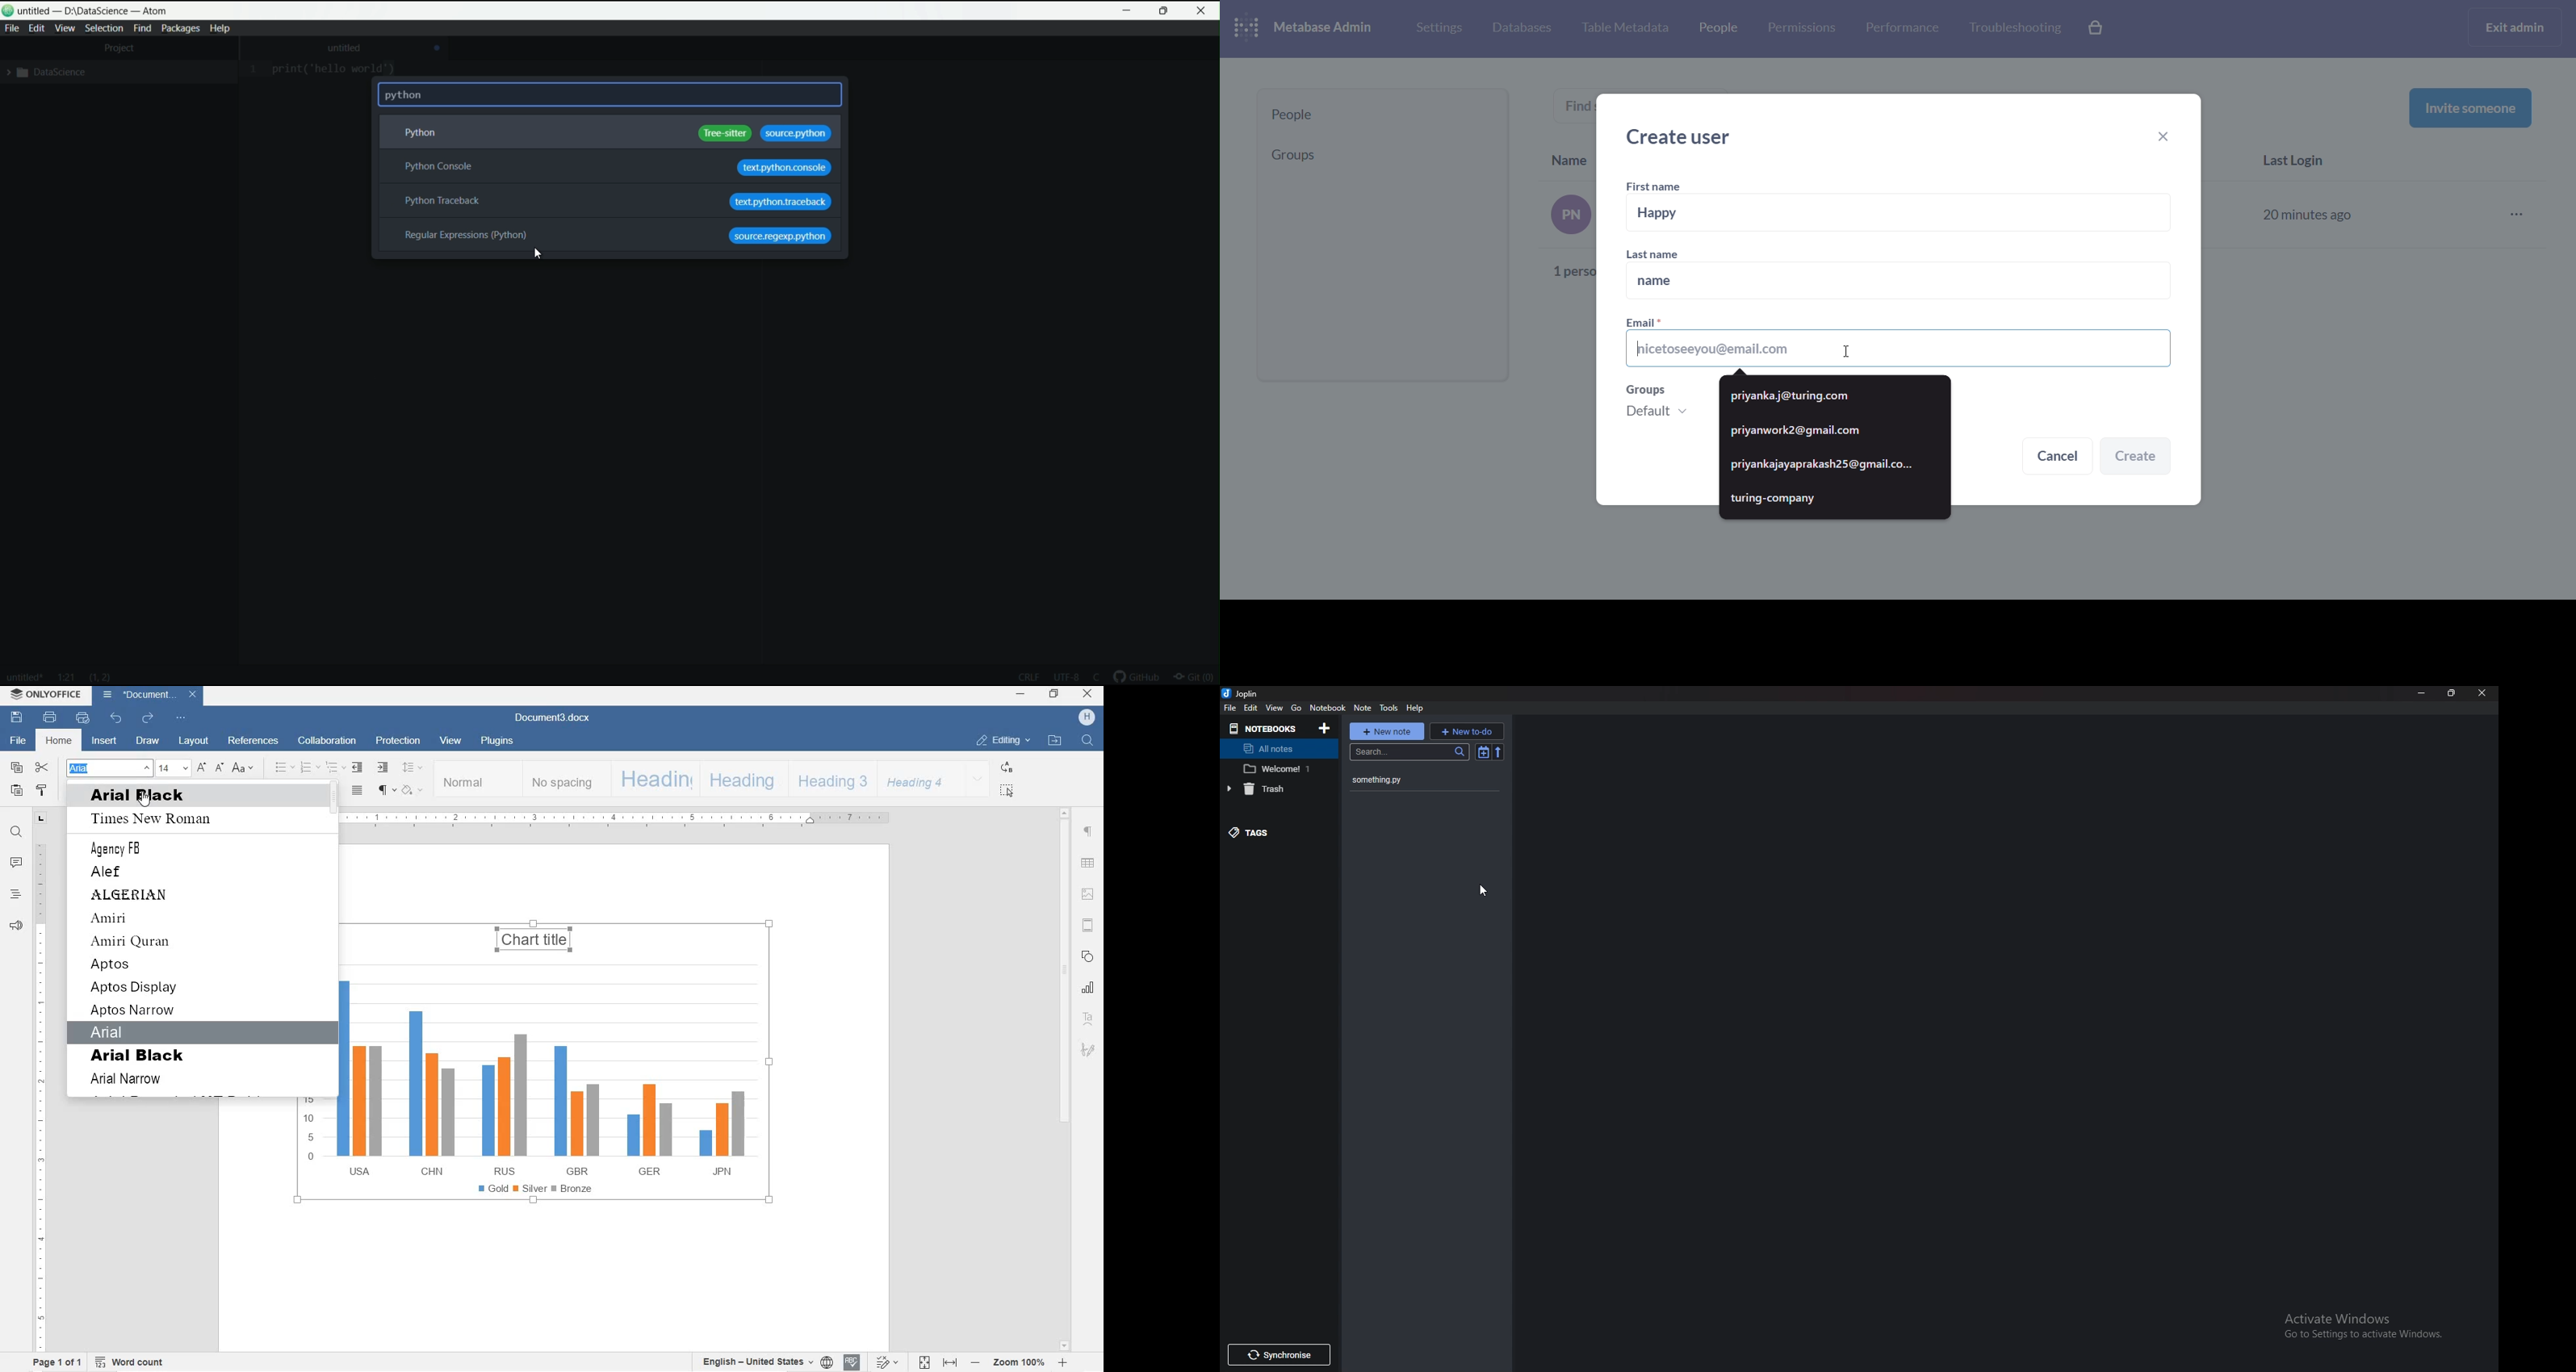 The height and width of the screenshot is (1372, 2576). What do you see at coordinates (1387, 731) in the screenshot?
I see `New note` at bounding box center [1387, 731].